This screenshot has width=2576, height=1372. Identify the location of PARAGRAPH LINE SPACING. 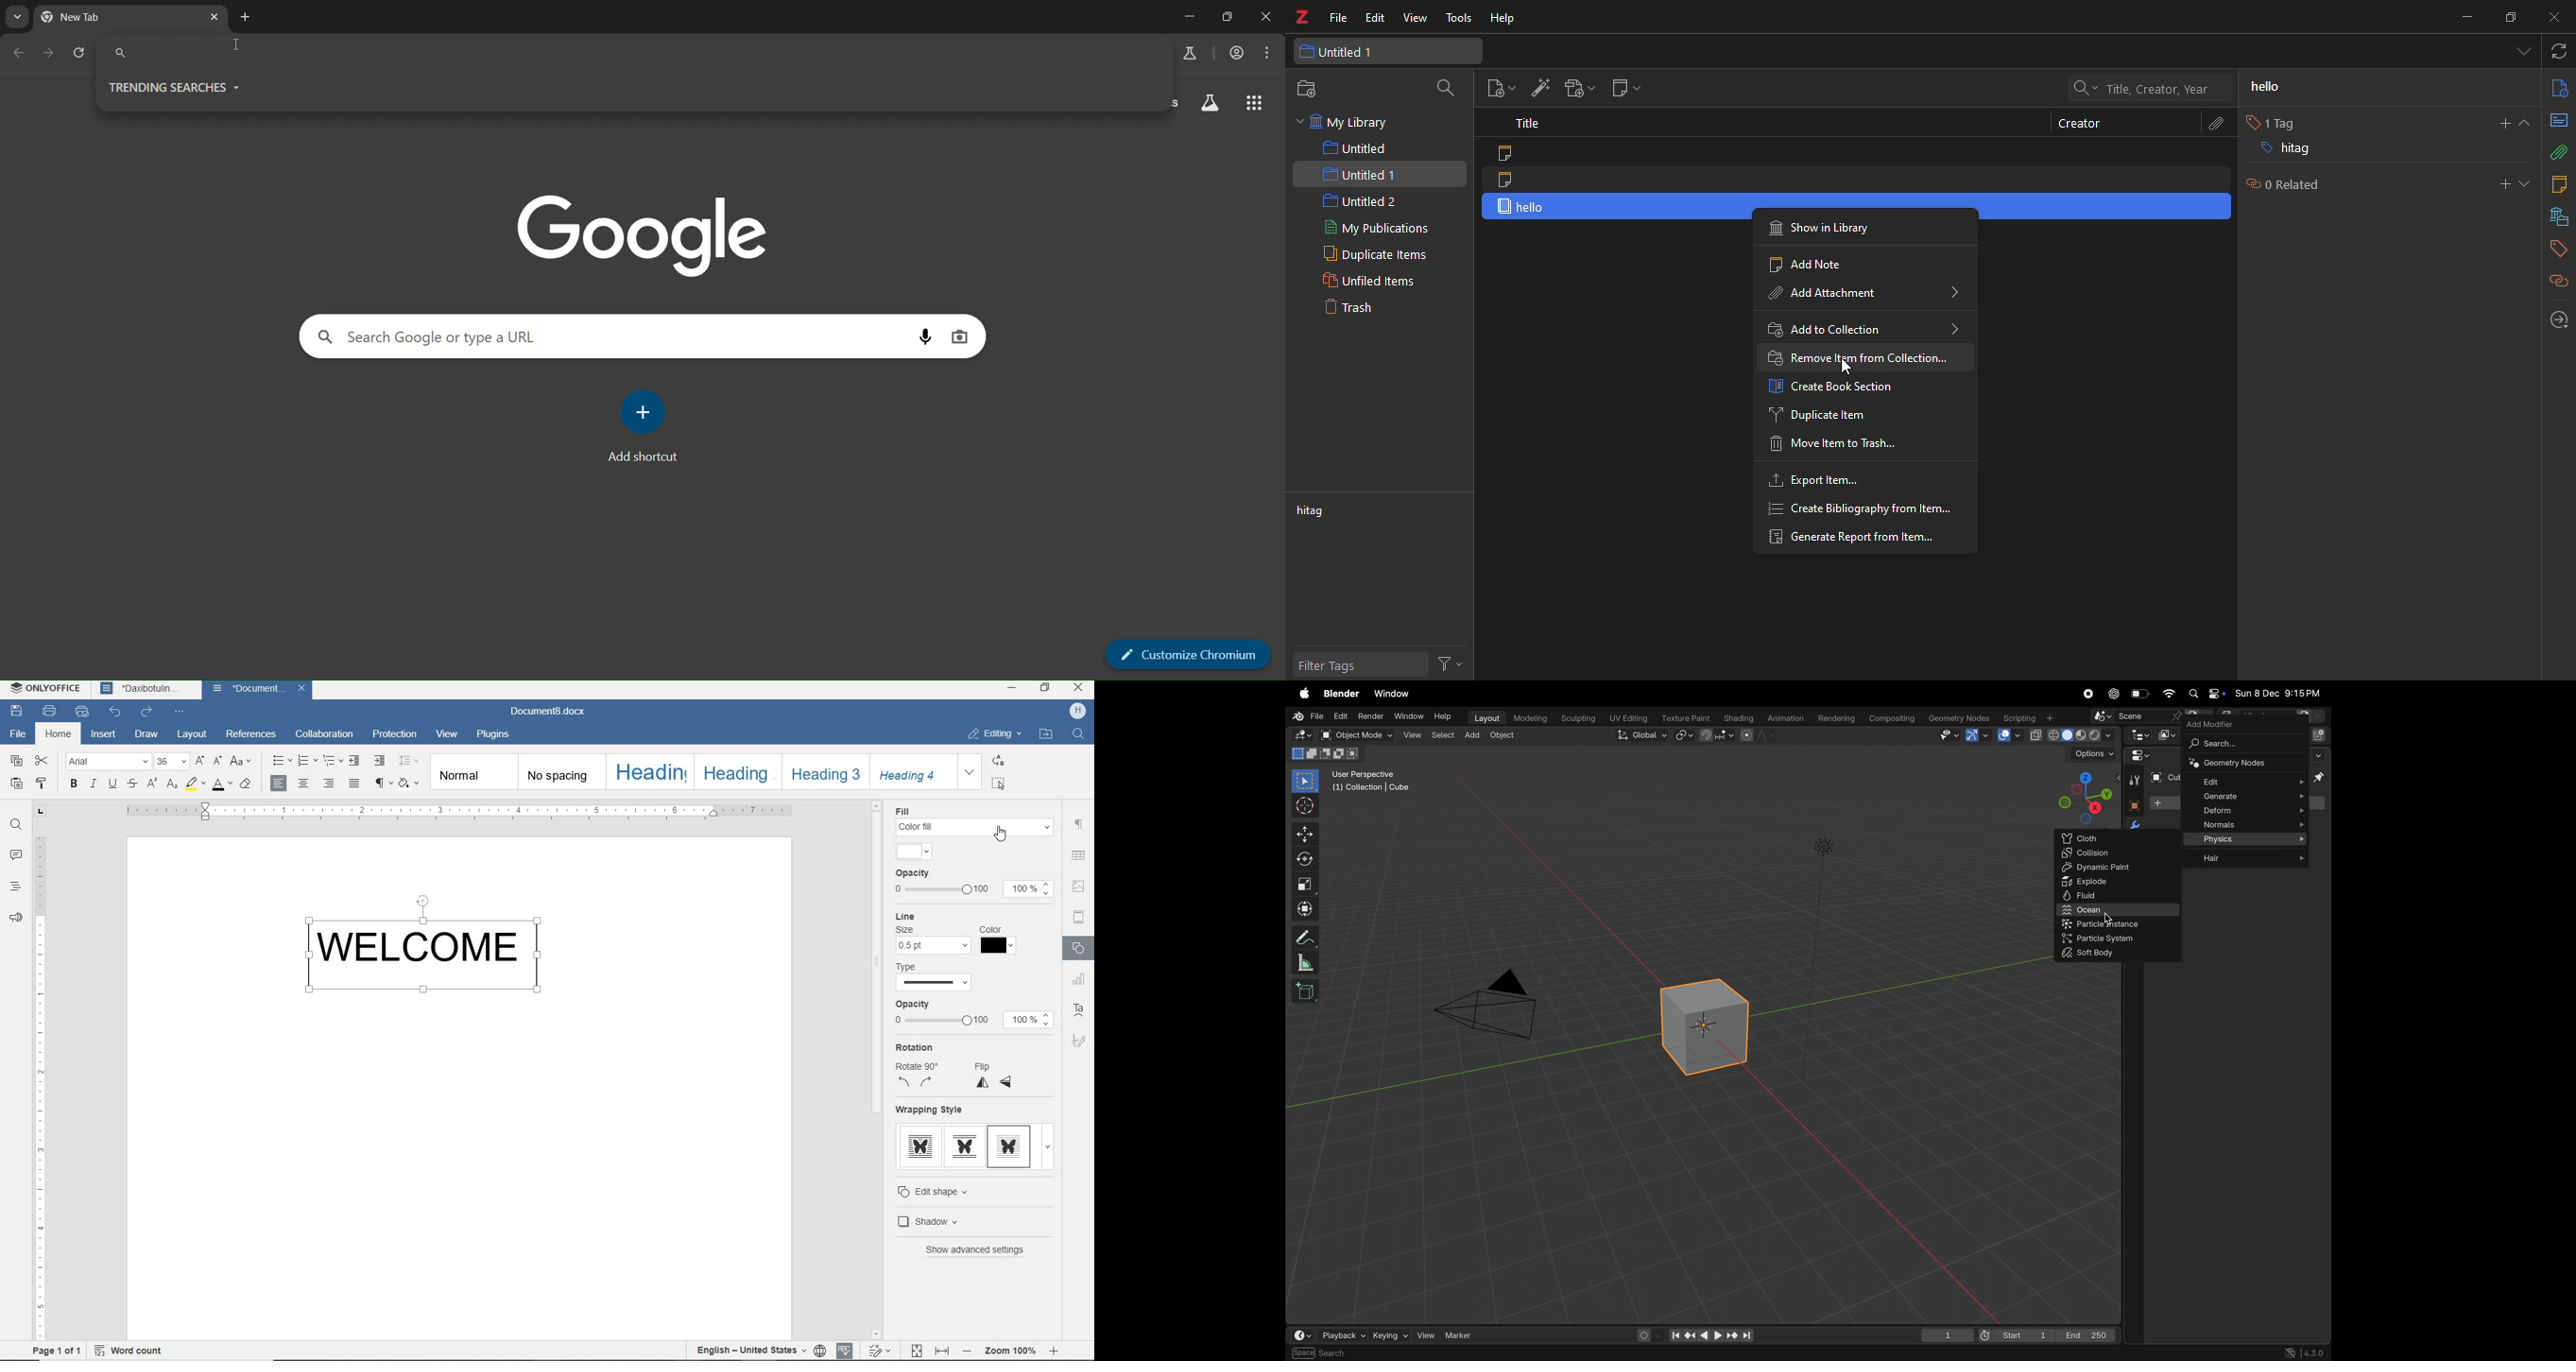
(409, 760).